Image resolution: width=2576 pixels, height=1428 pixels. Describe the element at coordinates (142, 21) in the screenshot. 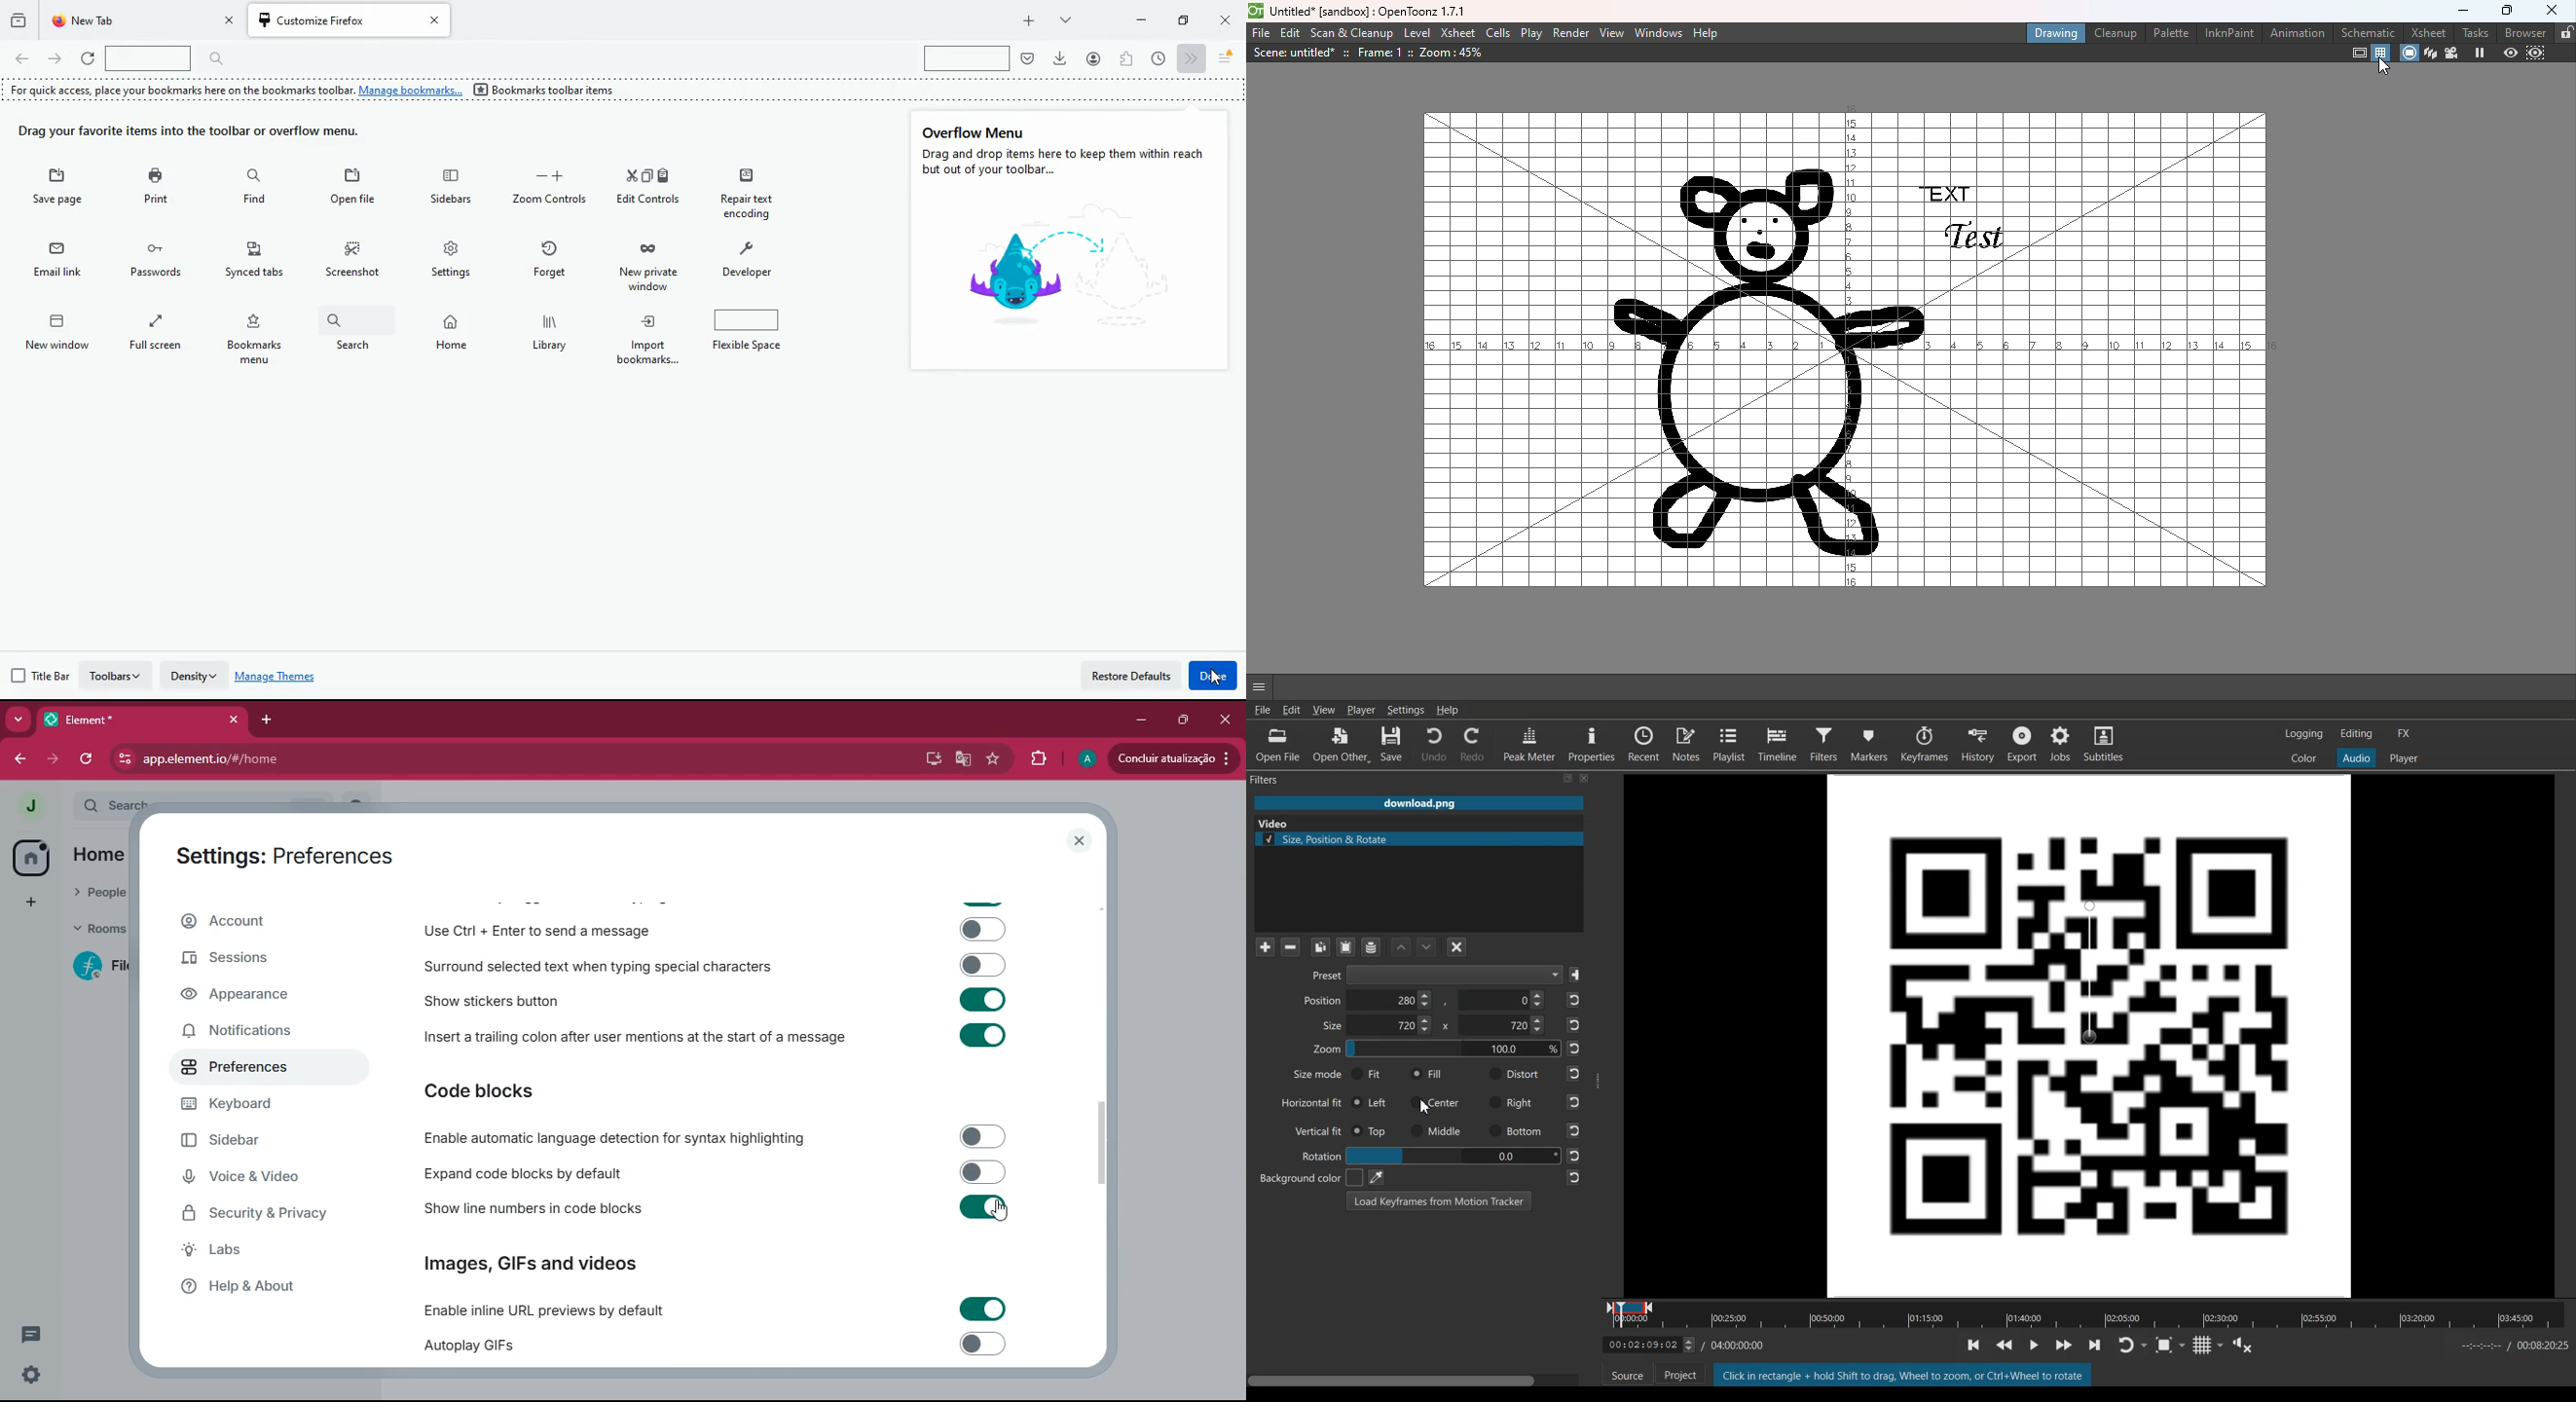

I see `tab` at that location.